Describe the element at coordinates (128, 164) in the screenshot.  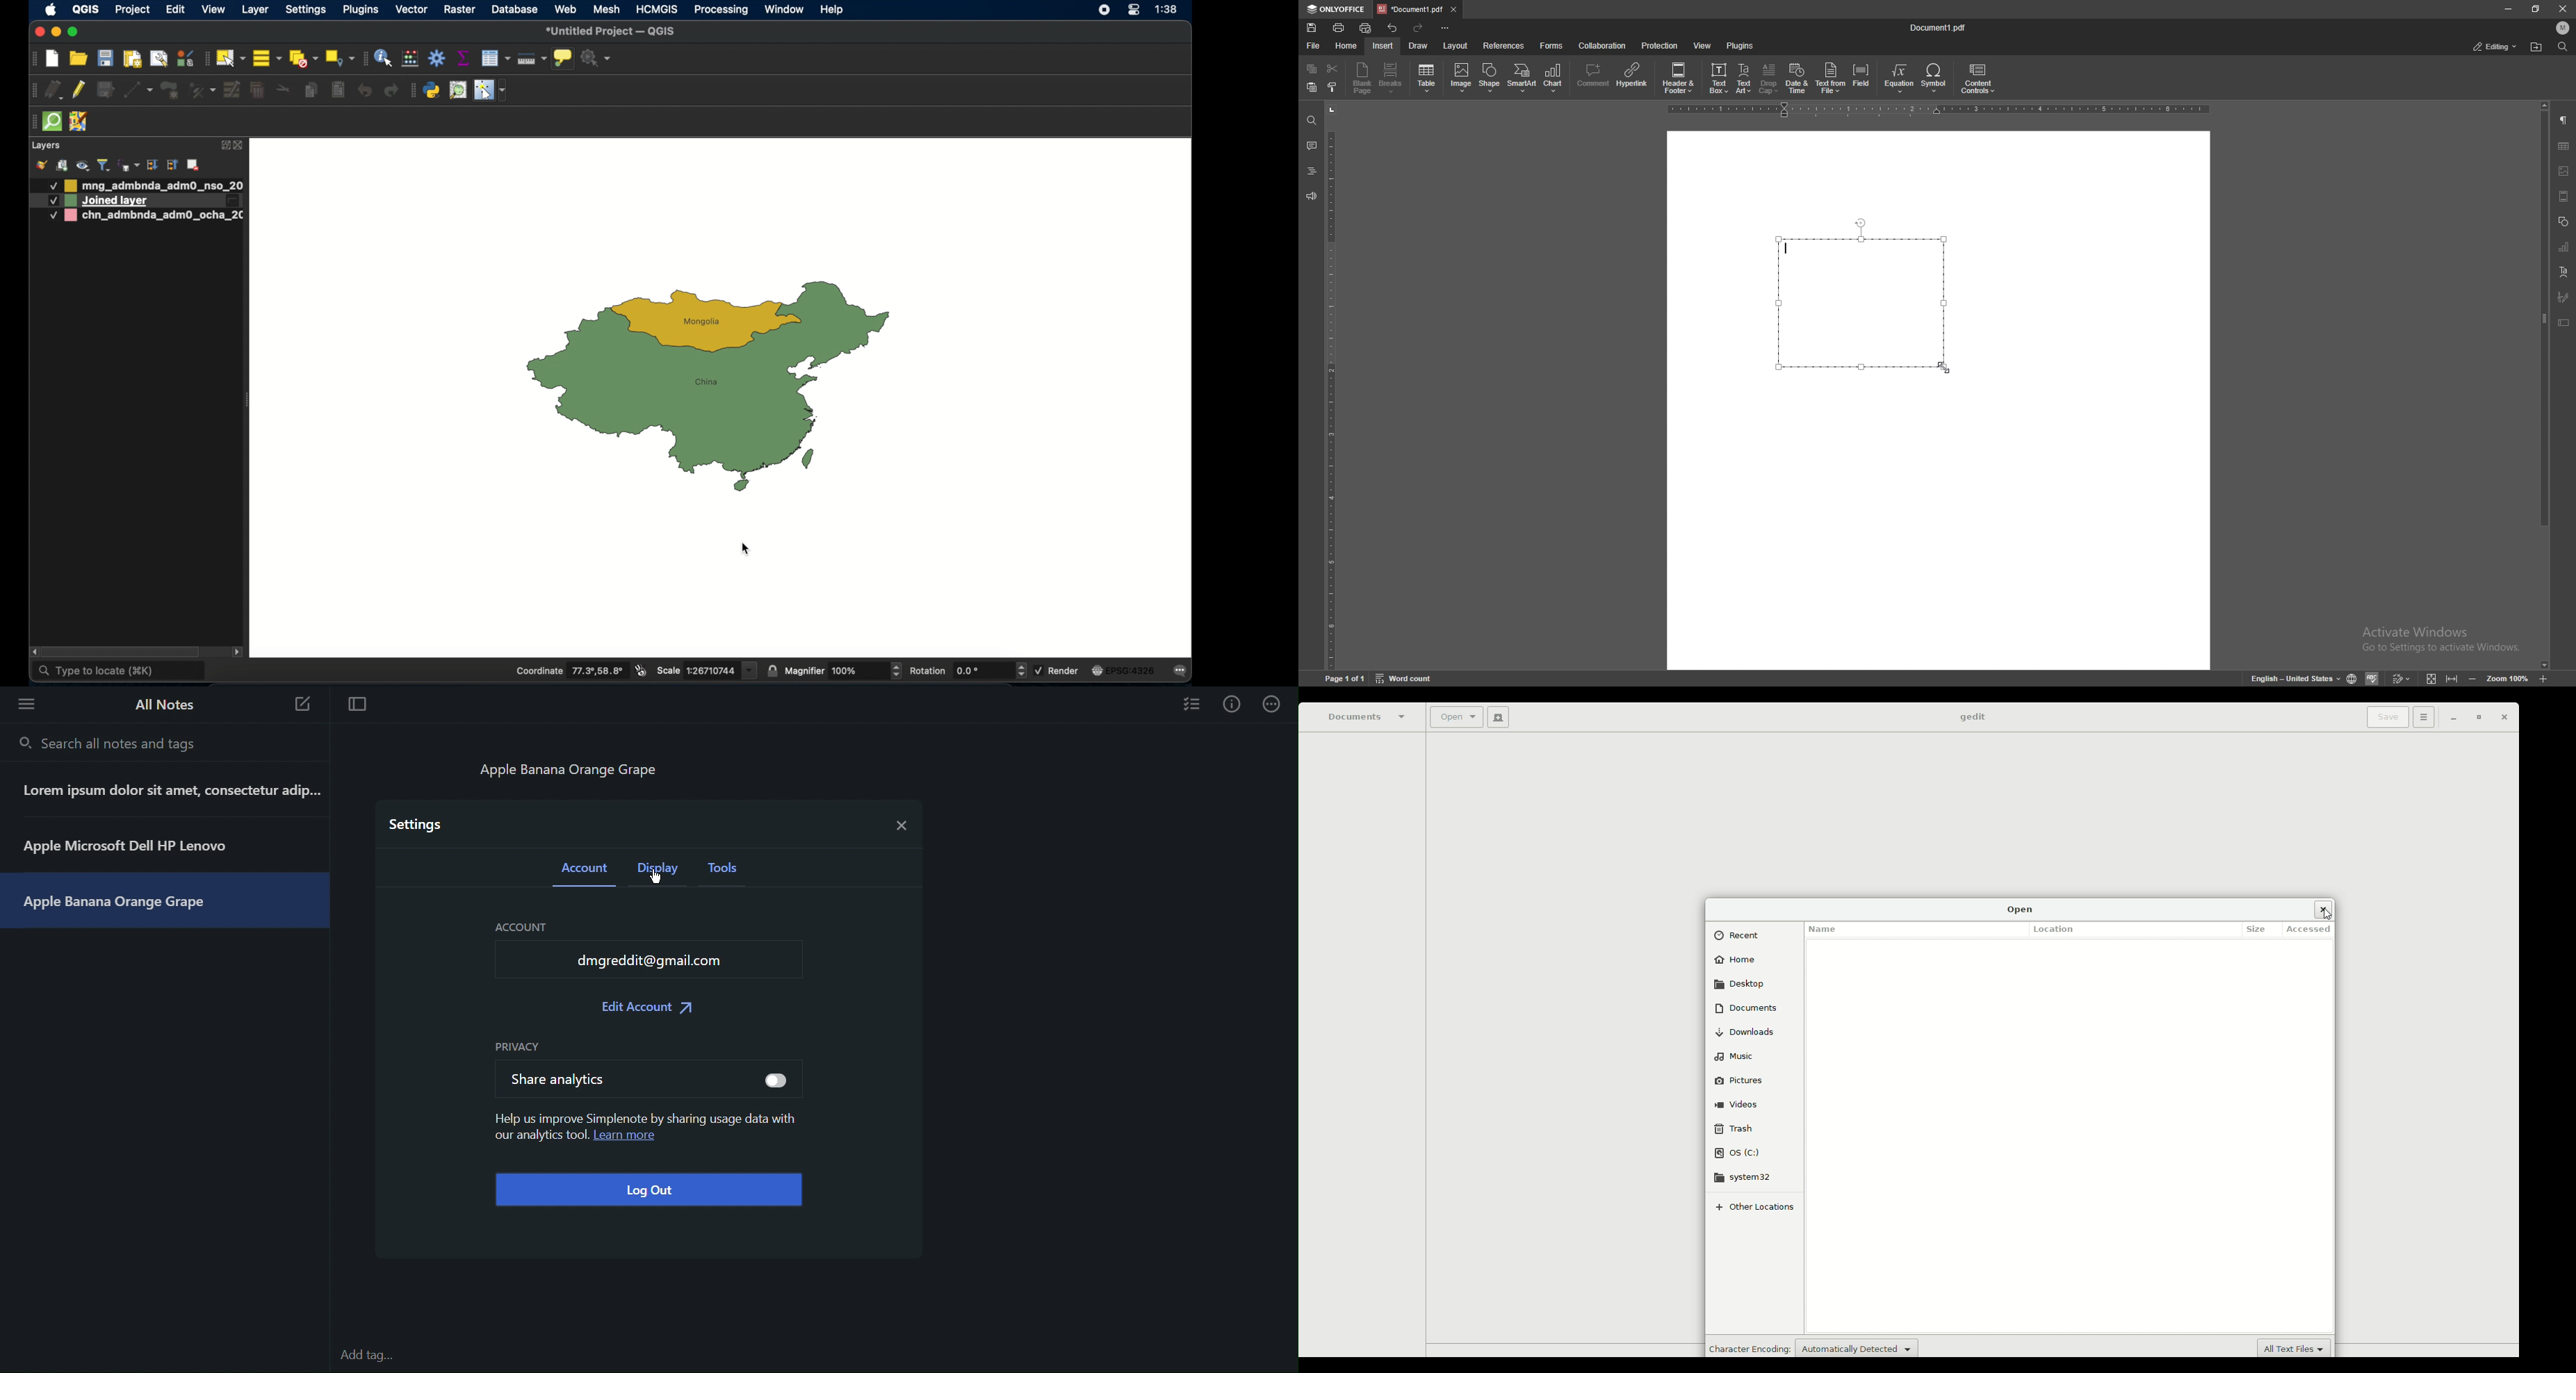
I see `filter legen by expression` at that location.